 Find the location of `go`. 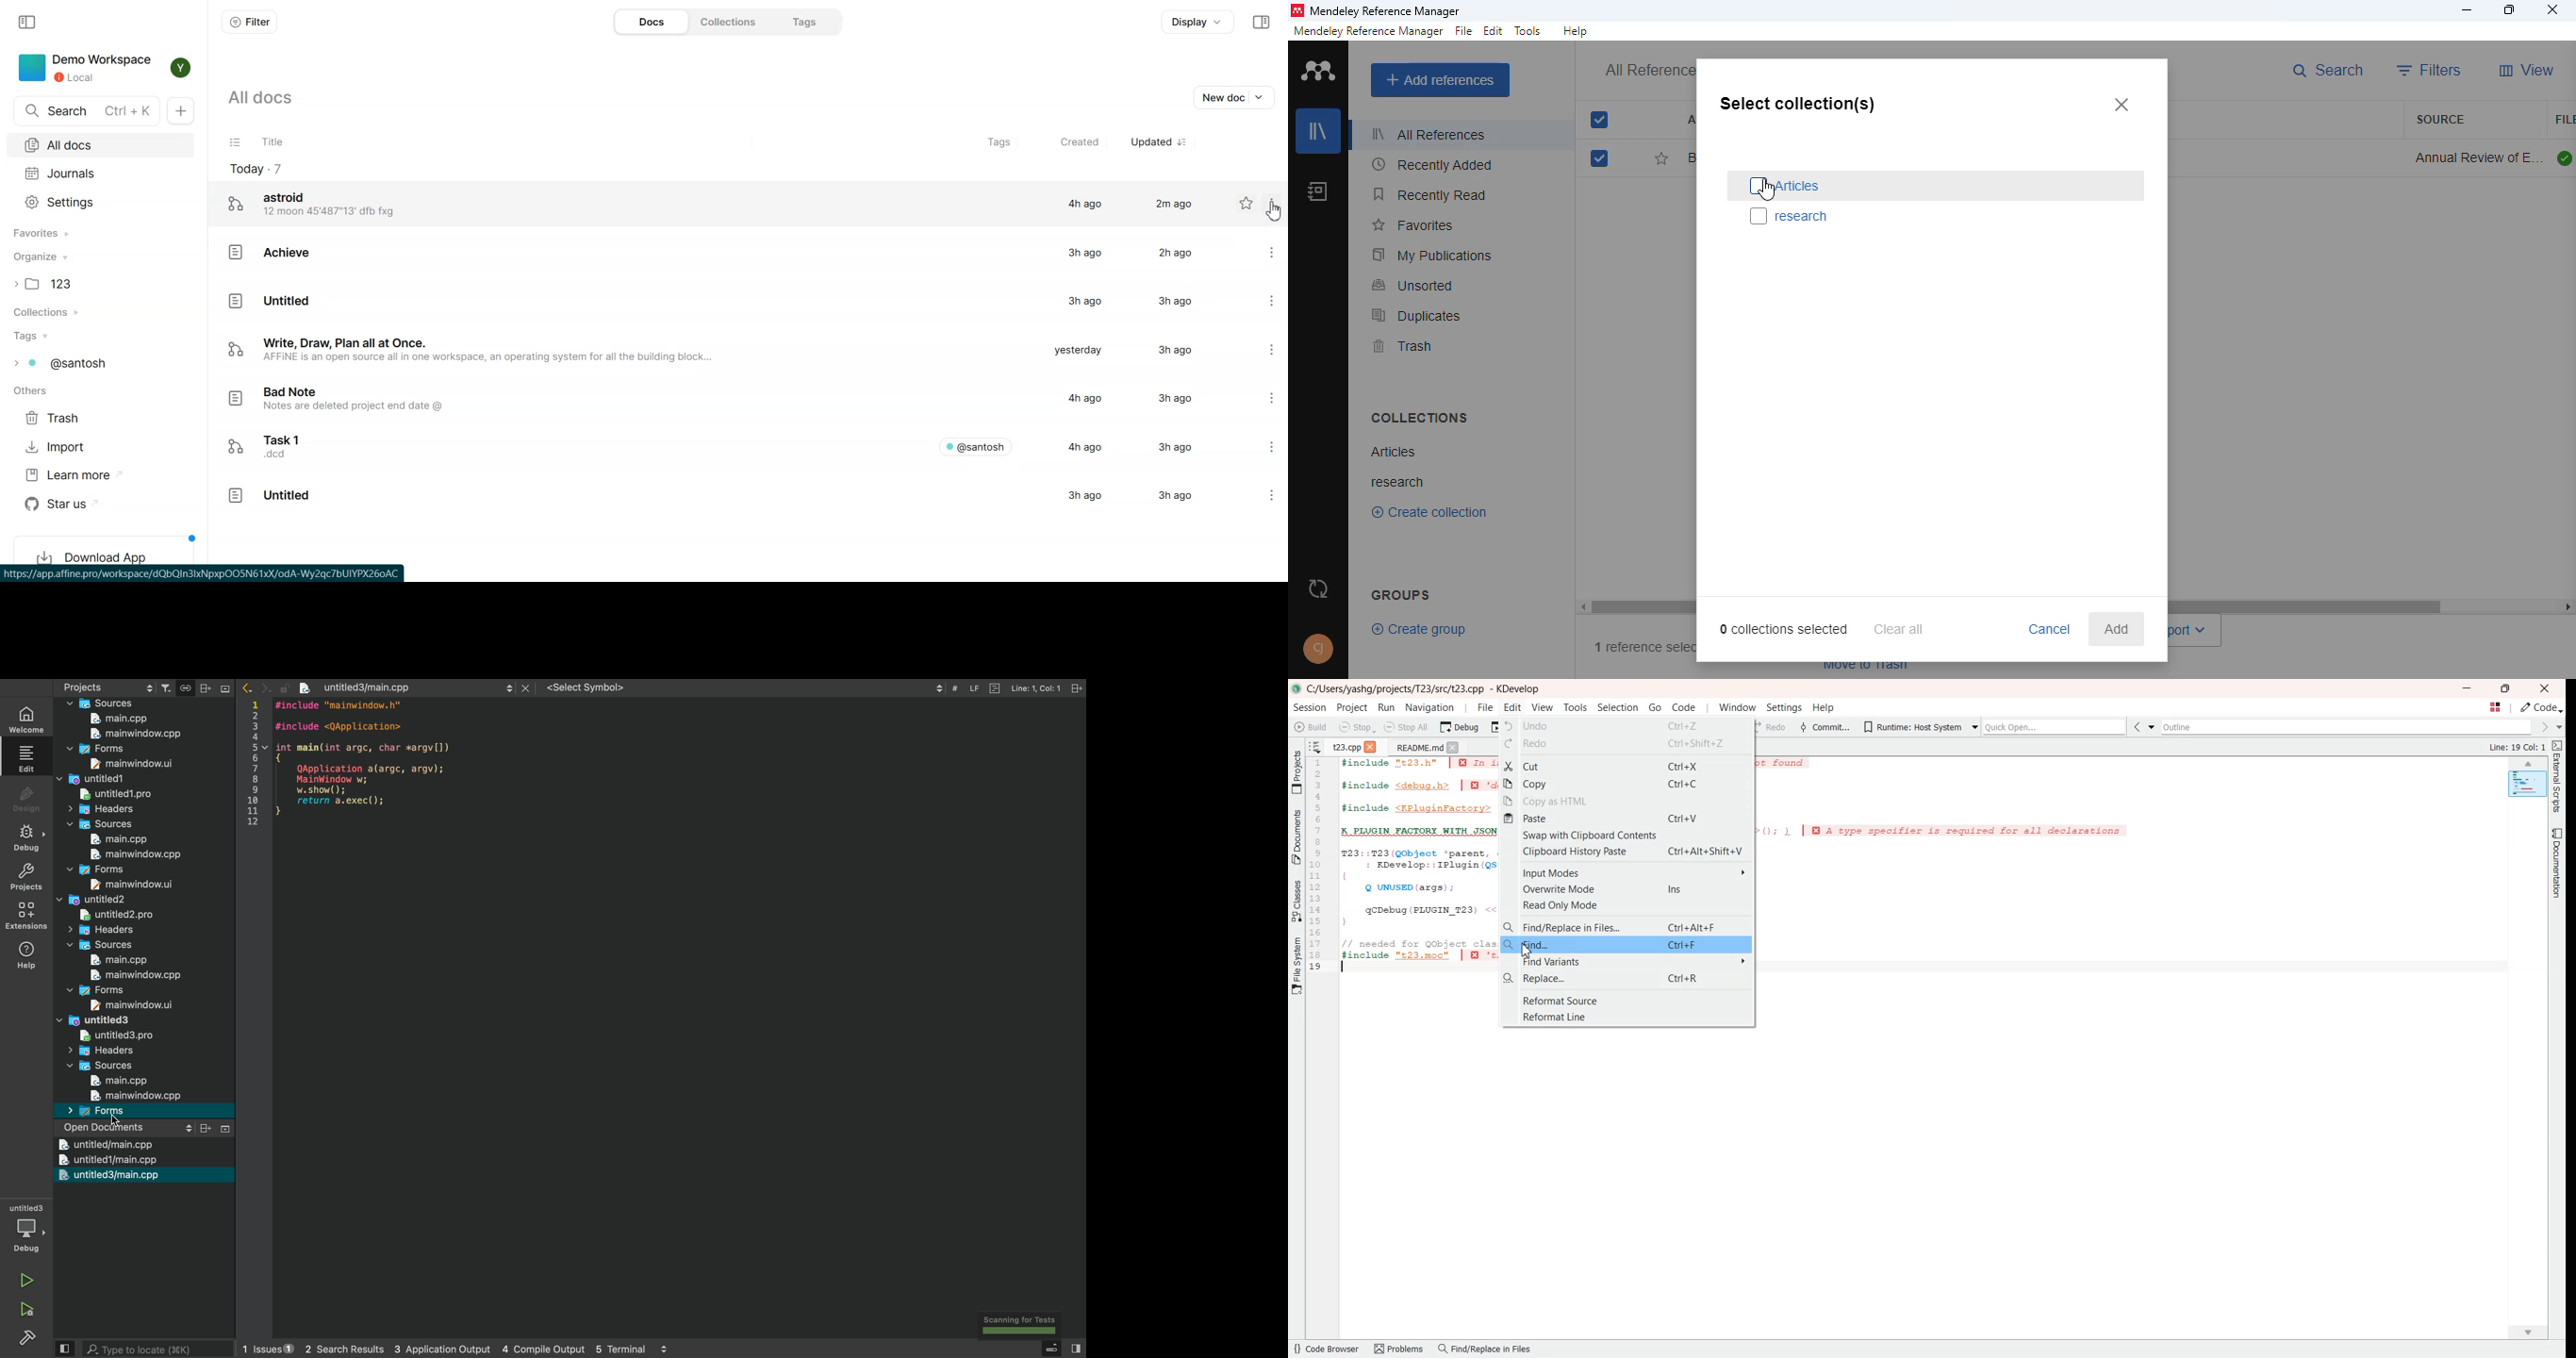

go is located at coordinates (1655, 707).